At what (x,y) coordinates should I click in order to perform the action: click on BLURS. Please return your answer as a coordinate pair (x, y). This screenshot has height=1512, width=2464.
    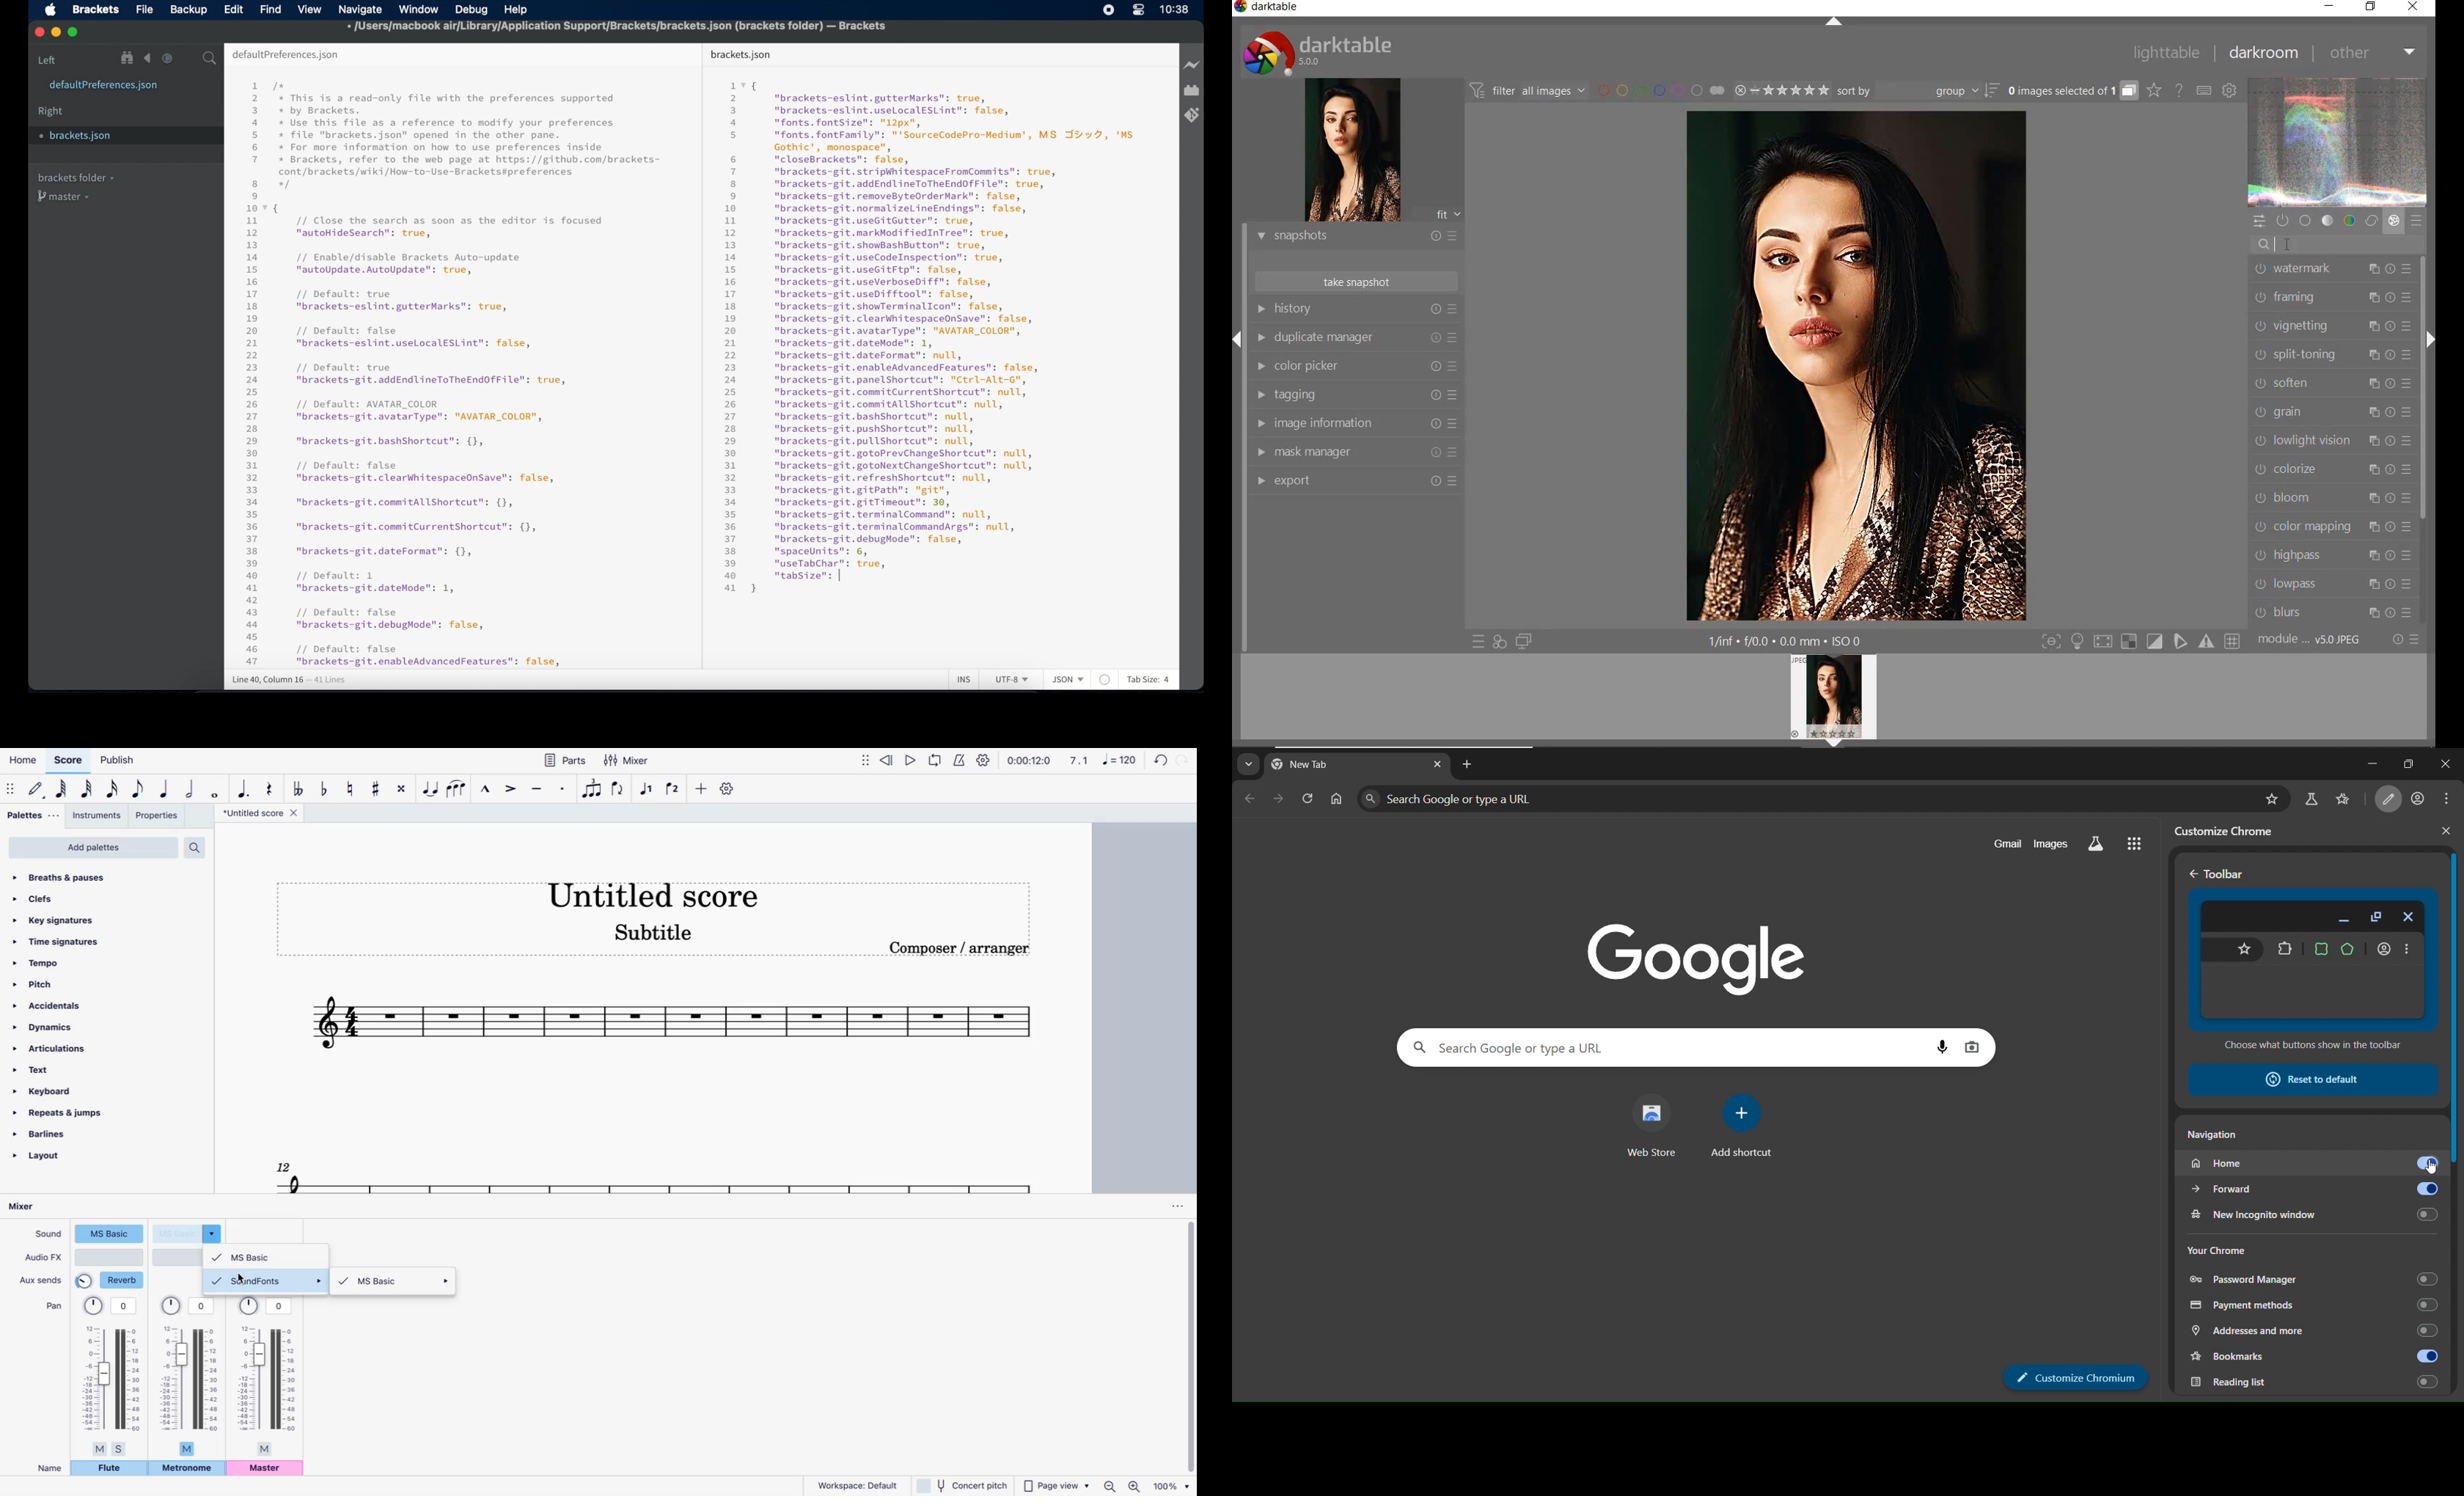
    Looking at the image, I should click on (2336, 612).